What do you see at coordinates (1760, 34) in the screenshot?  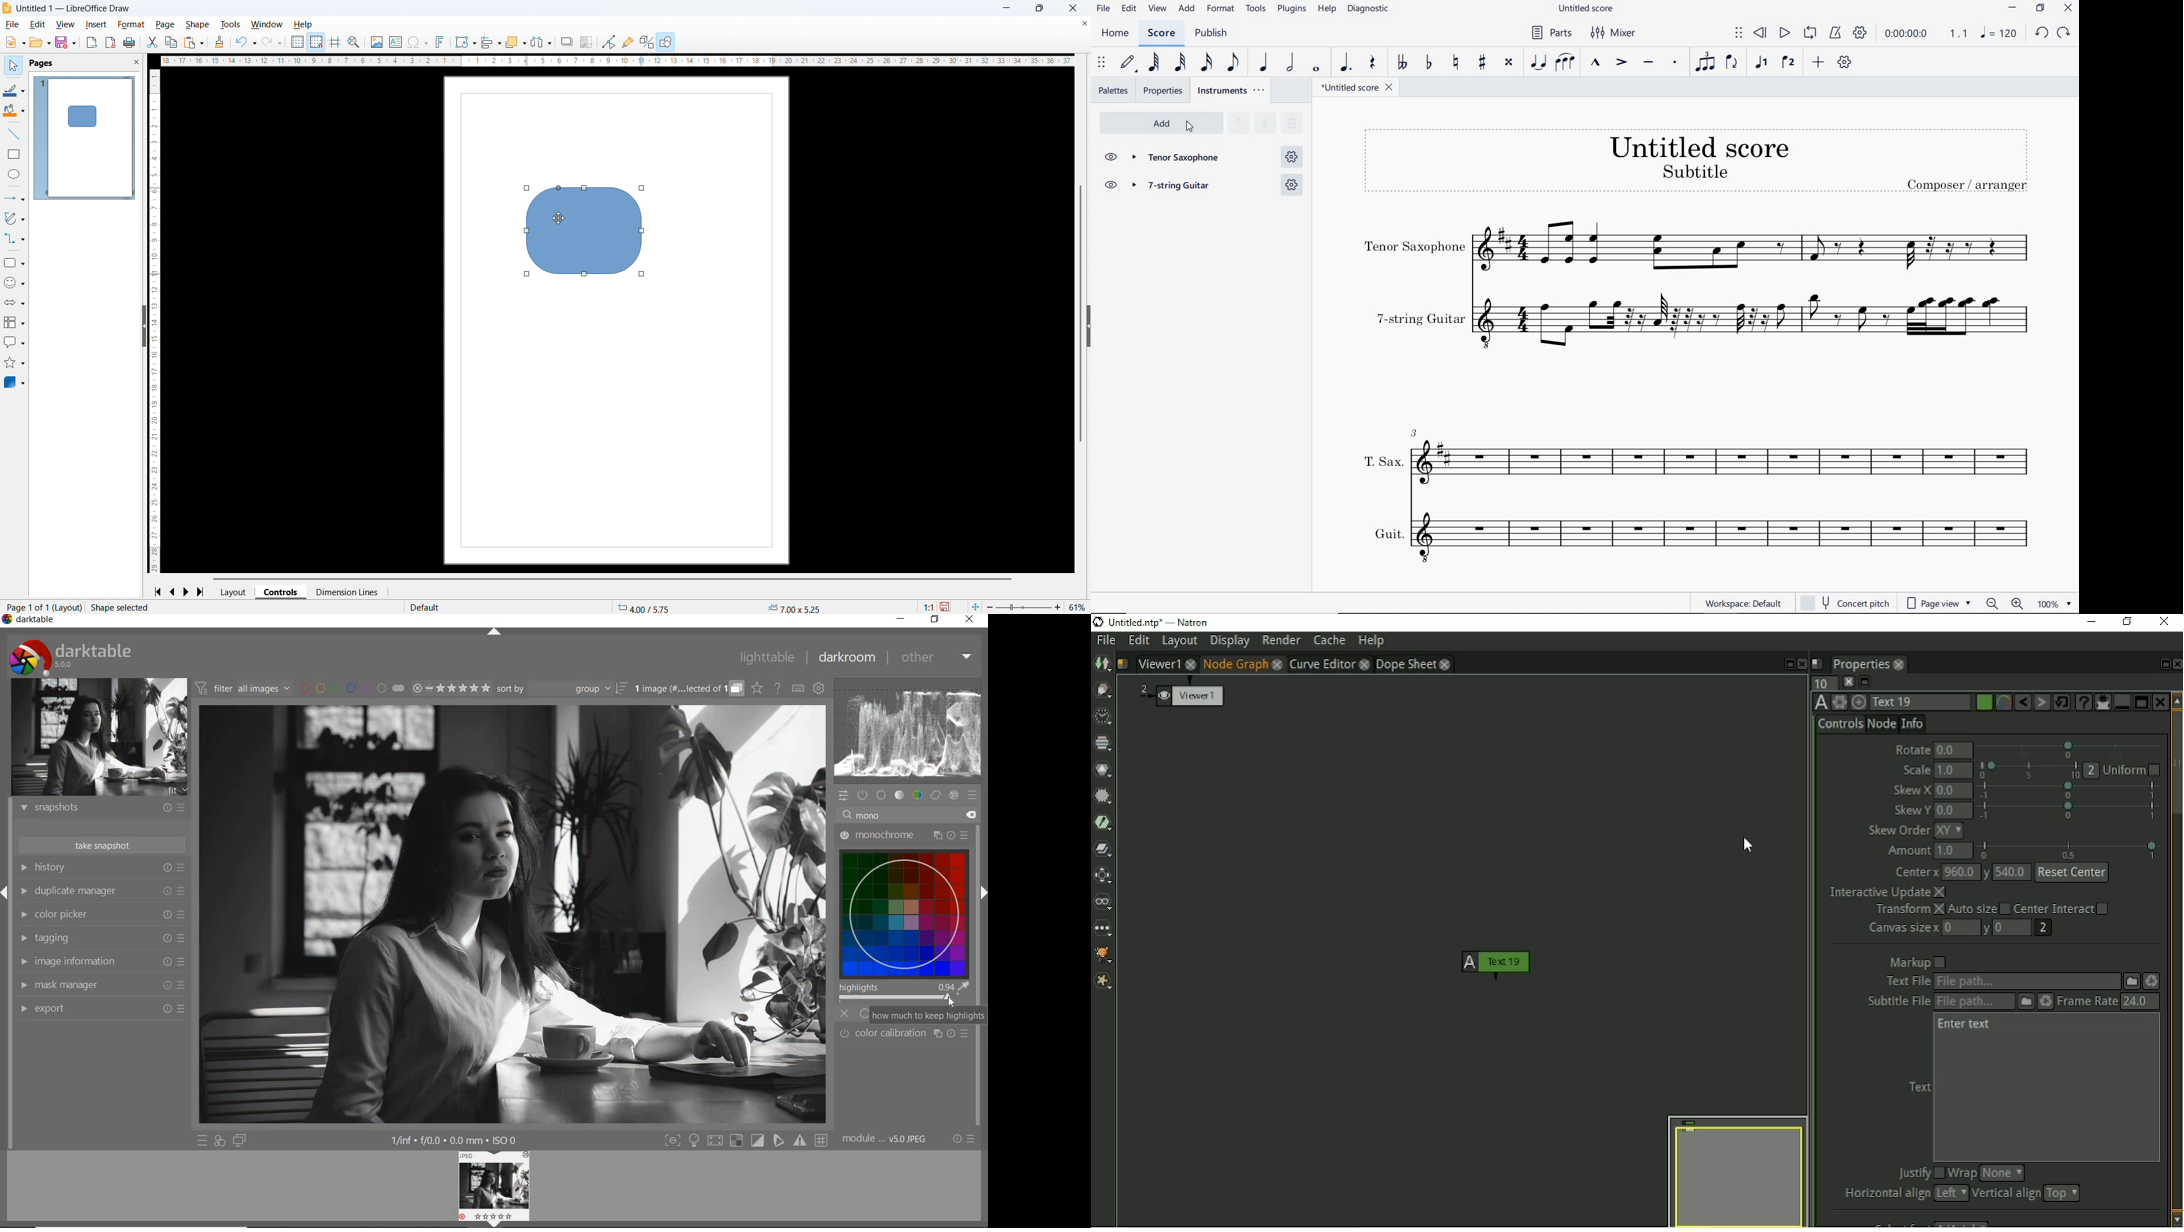 I see `REWIND` at bounding box center [1760, 34].